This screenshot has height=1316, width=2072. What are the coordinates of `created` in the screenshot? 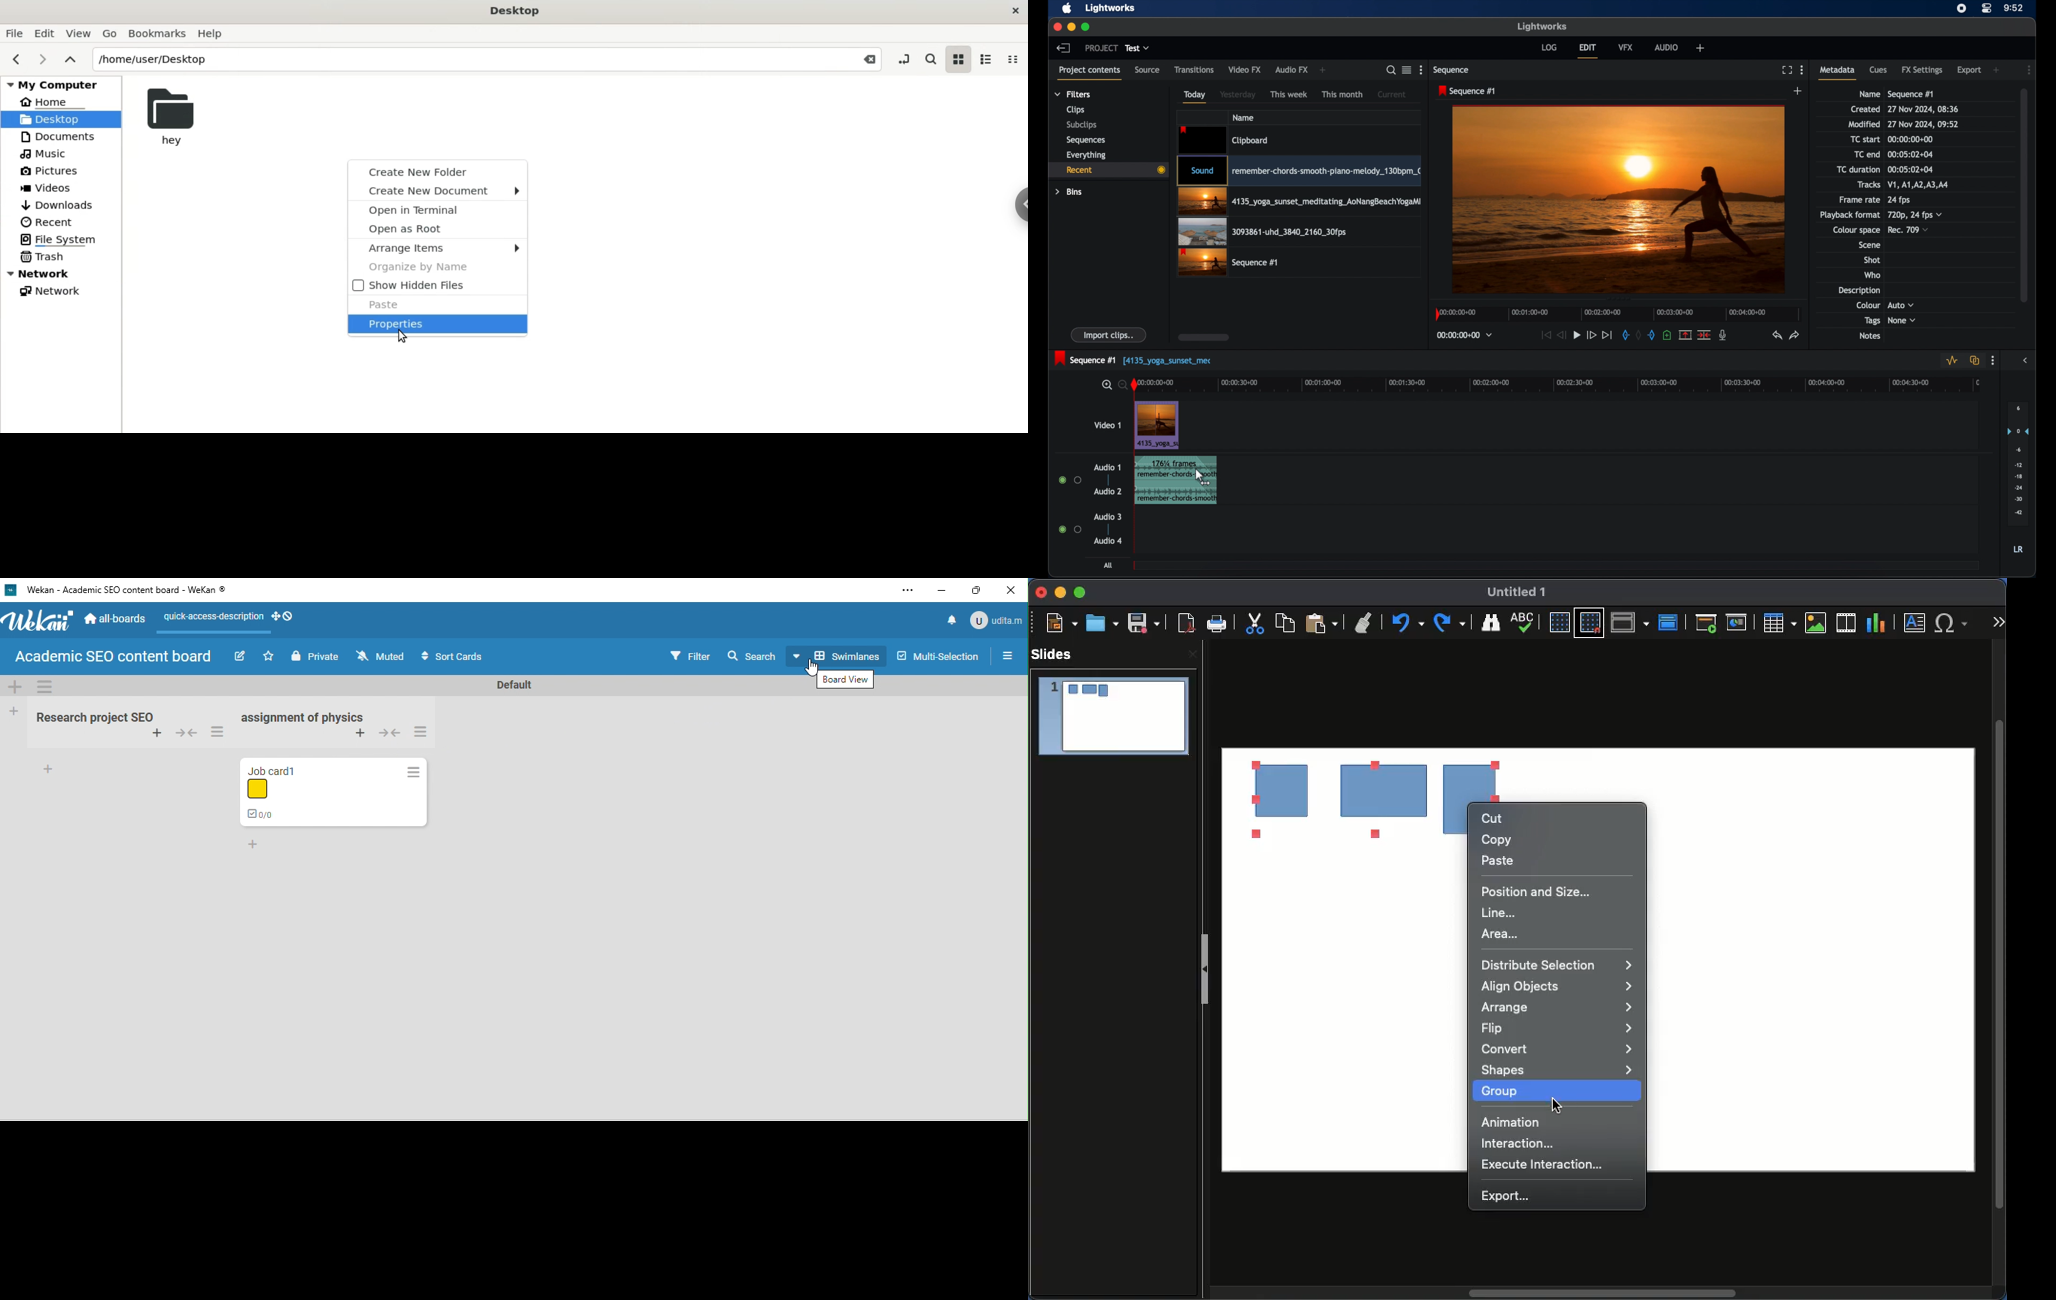 It's located at (1865, 109).